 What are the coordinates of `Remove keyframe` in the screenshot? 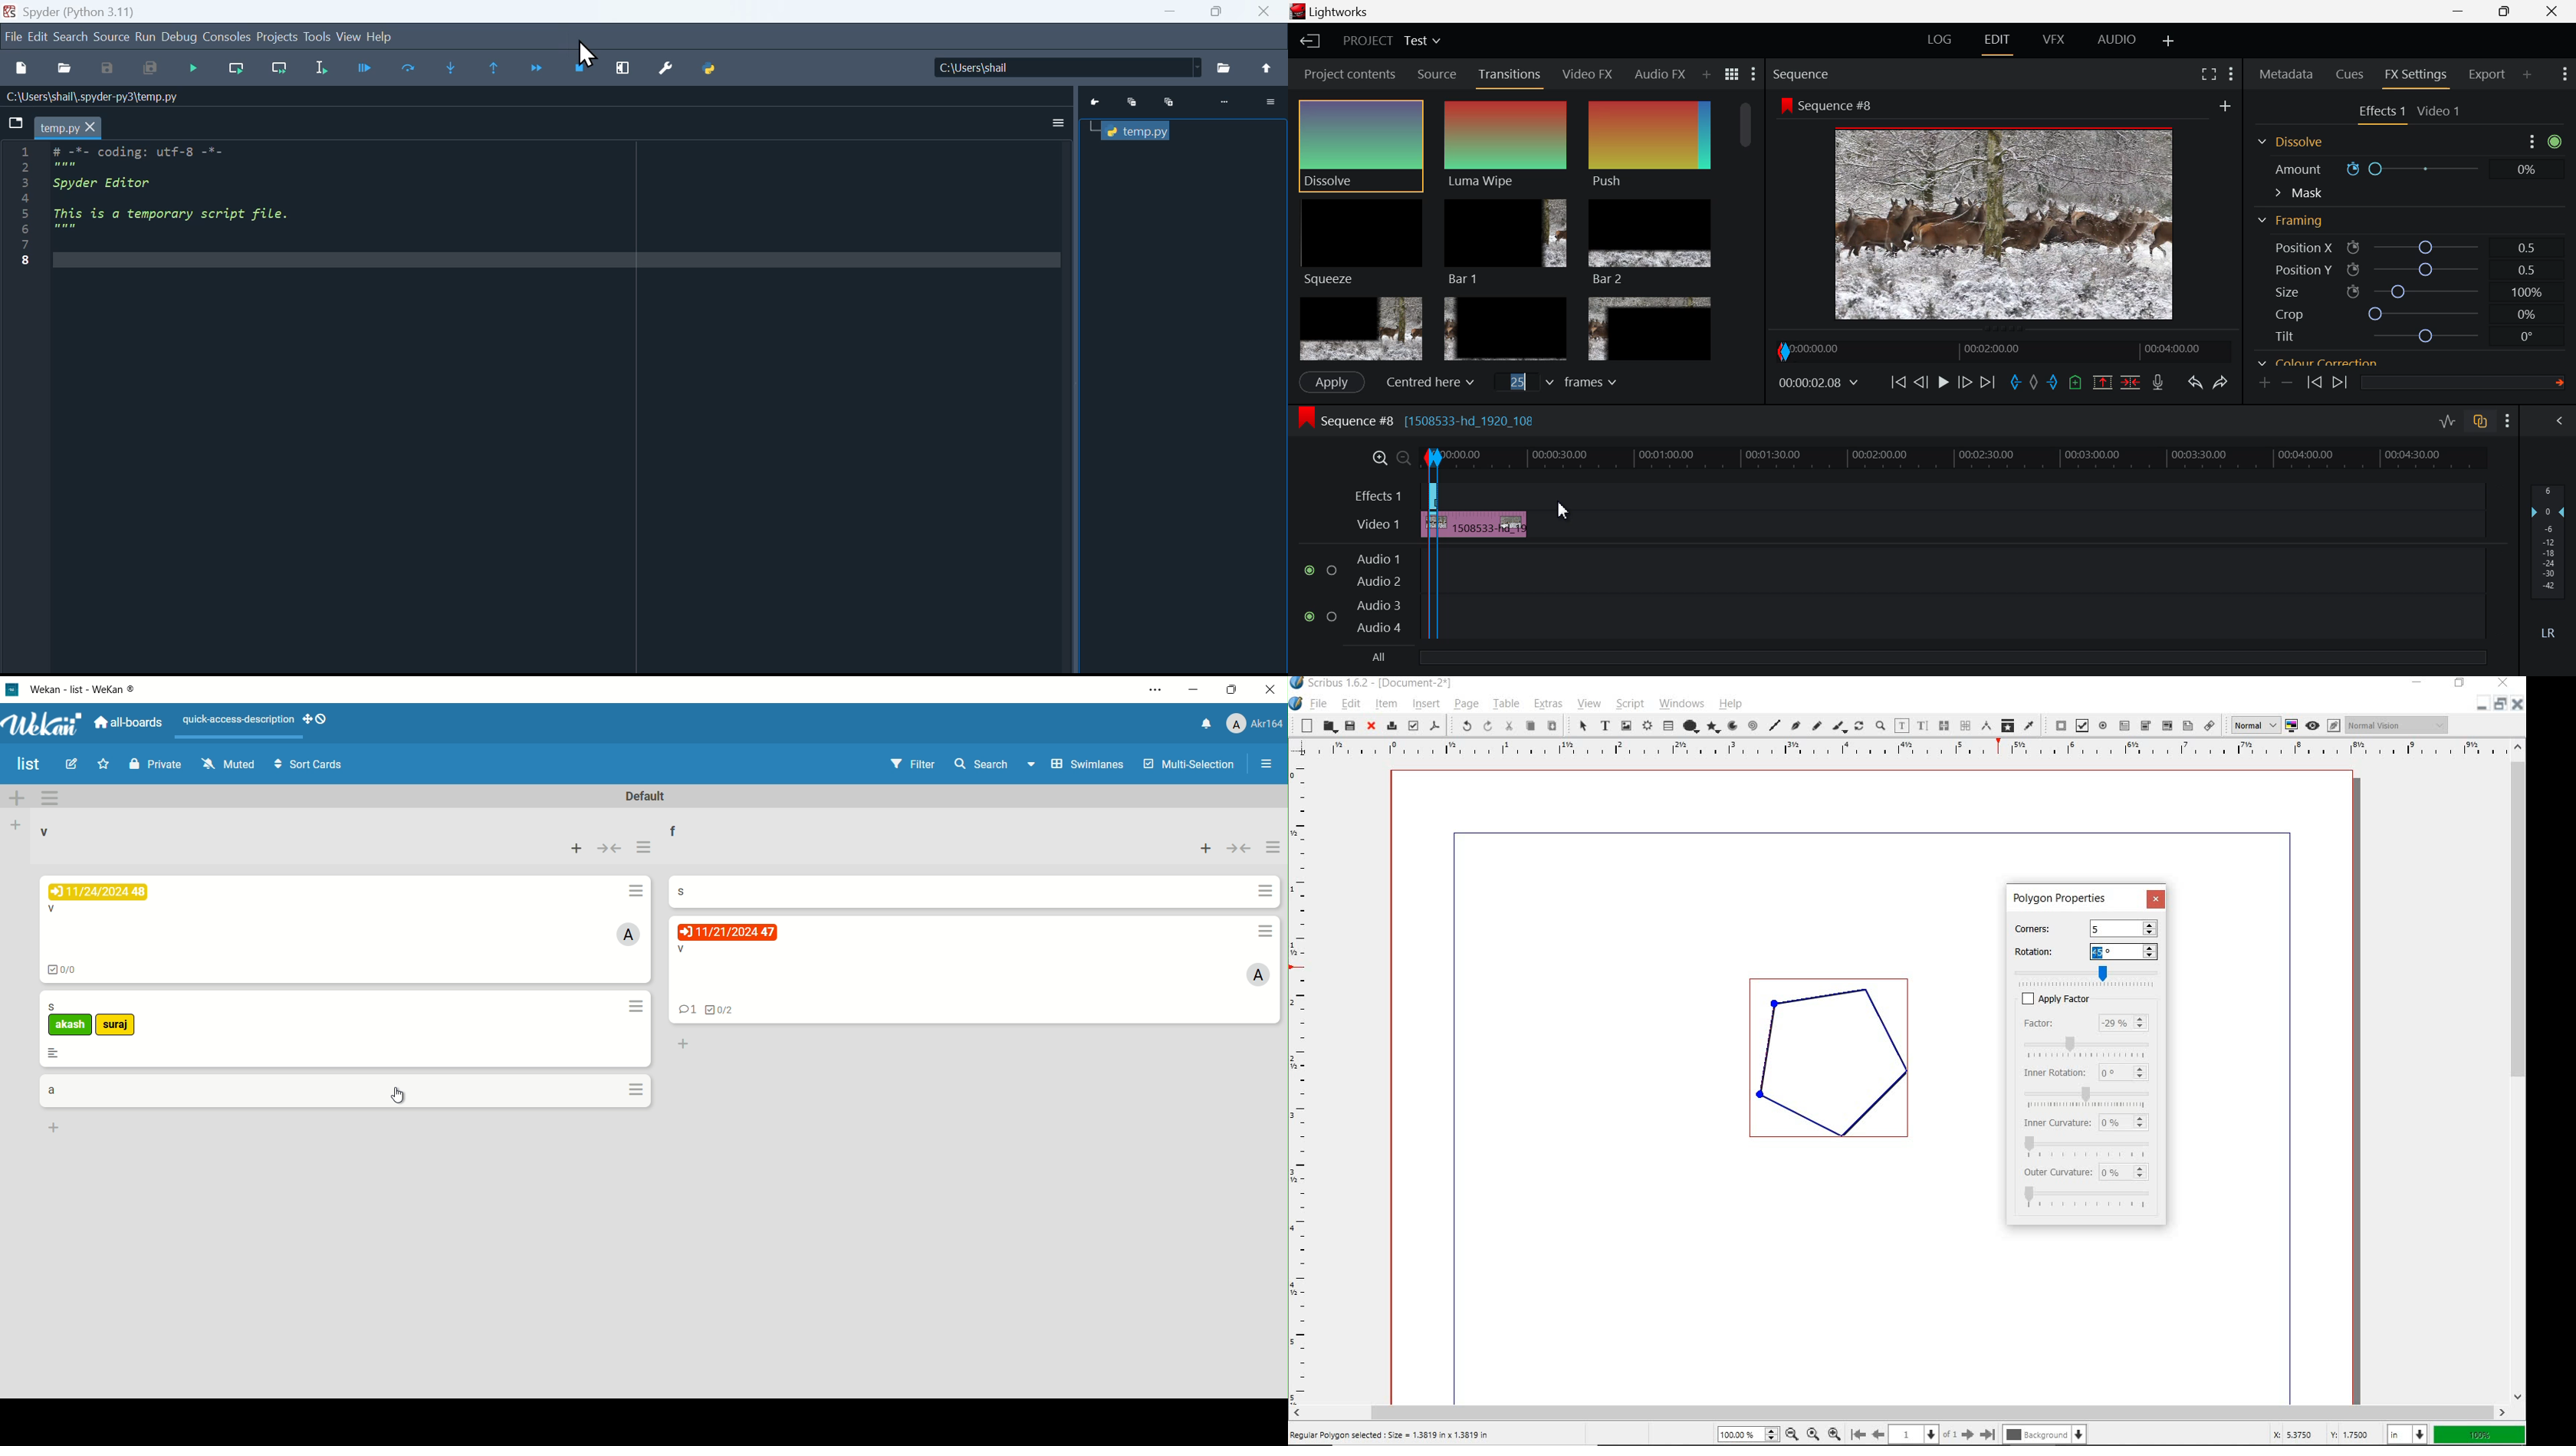 It's located at (2288, 384).